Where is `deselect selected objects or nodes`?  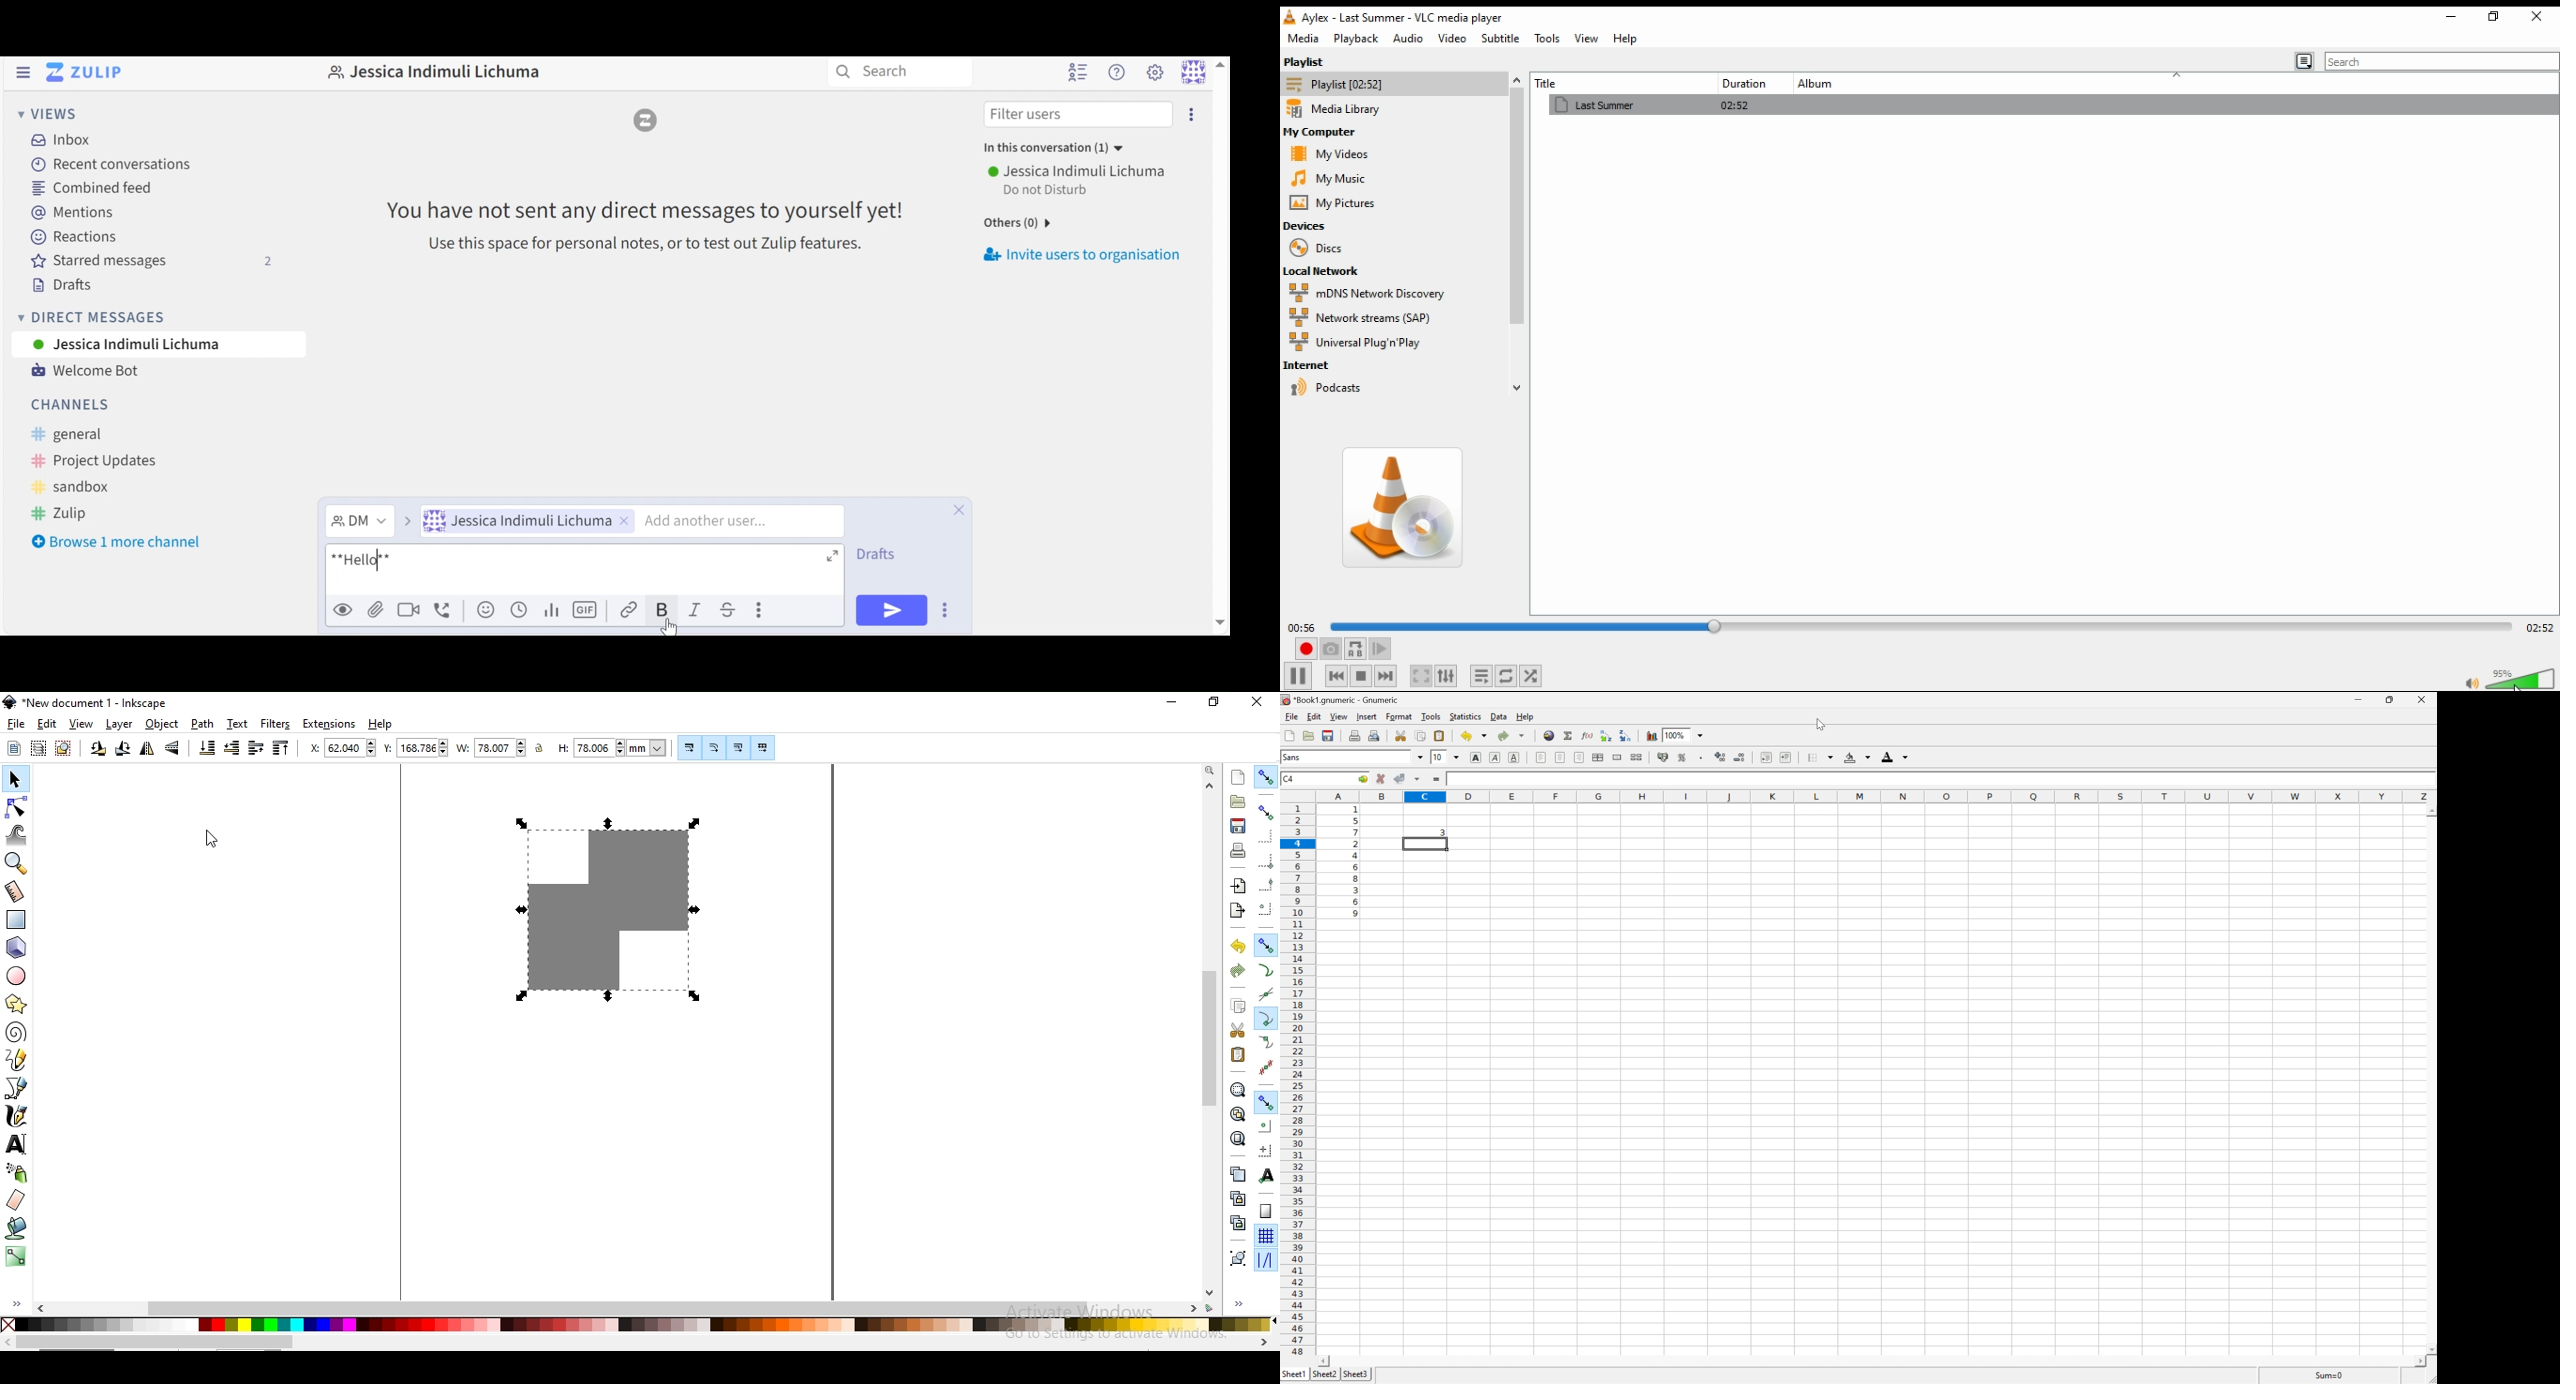 deselect selected objects or nodes is located at coordinates (66, 748).